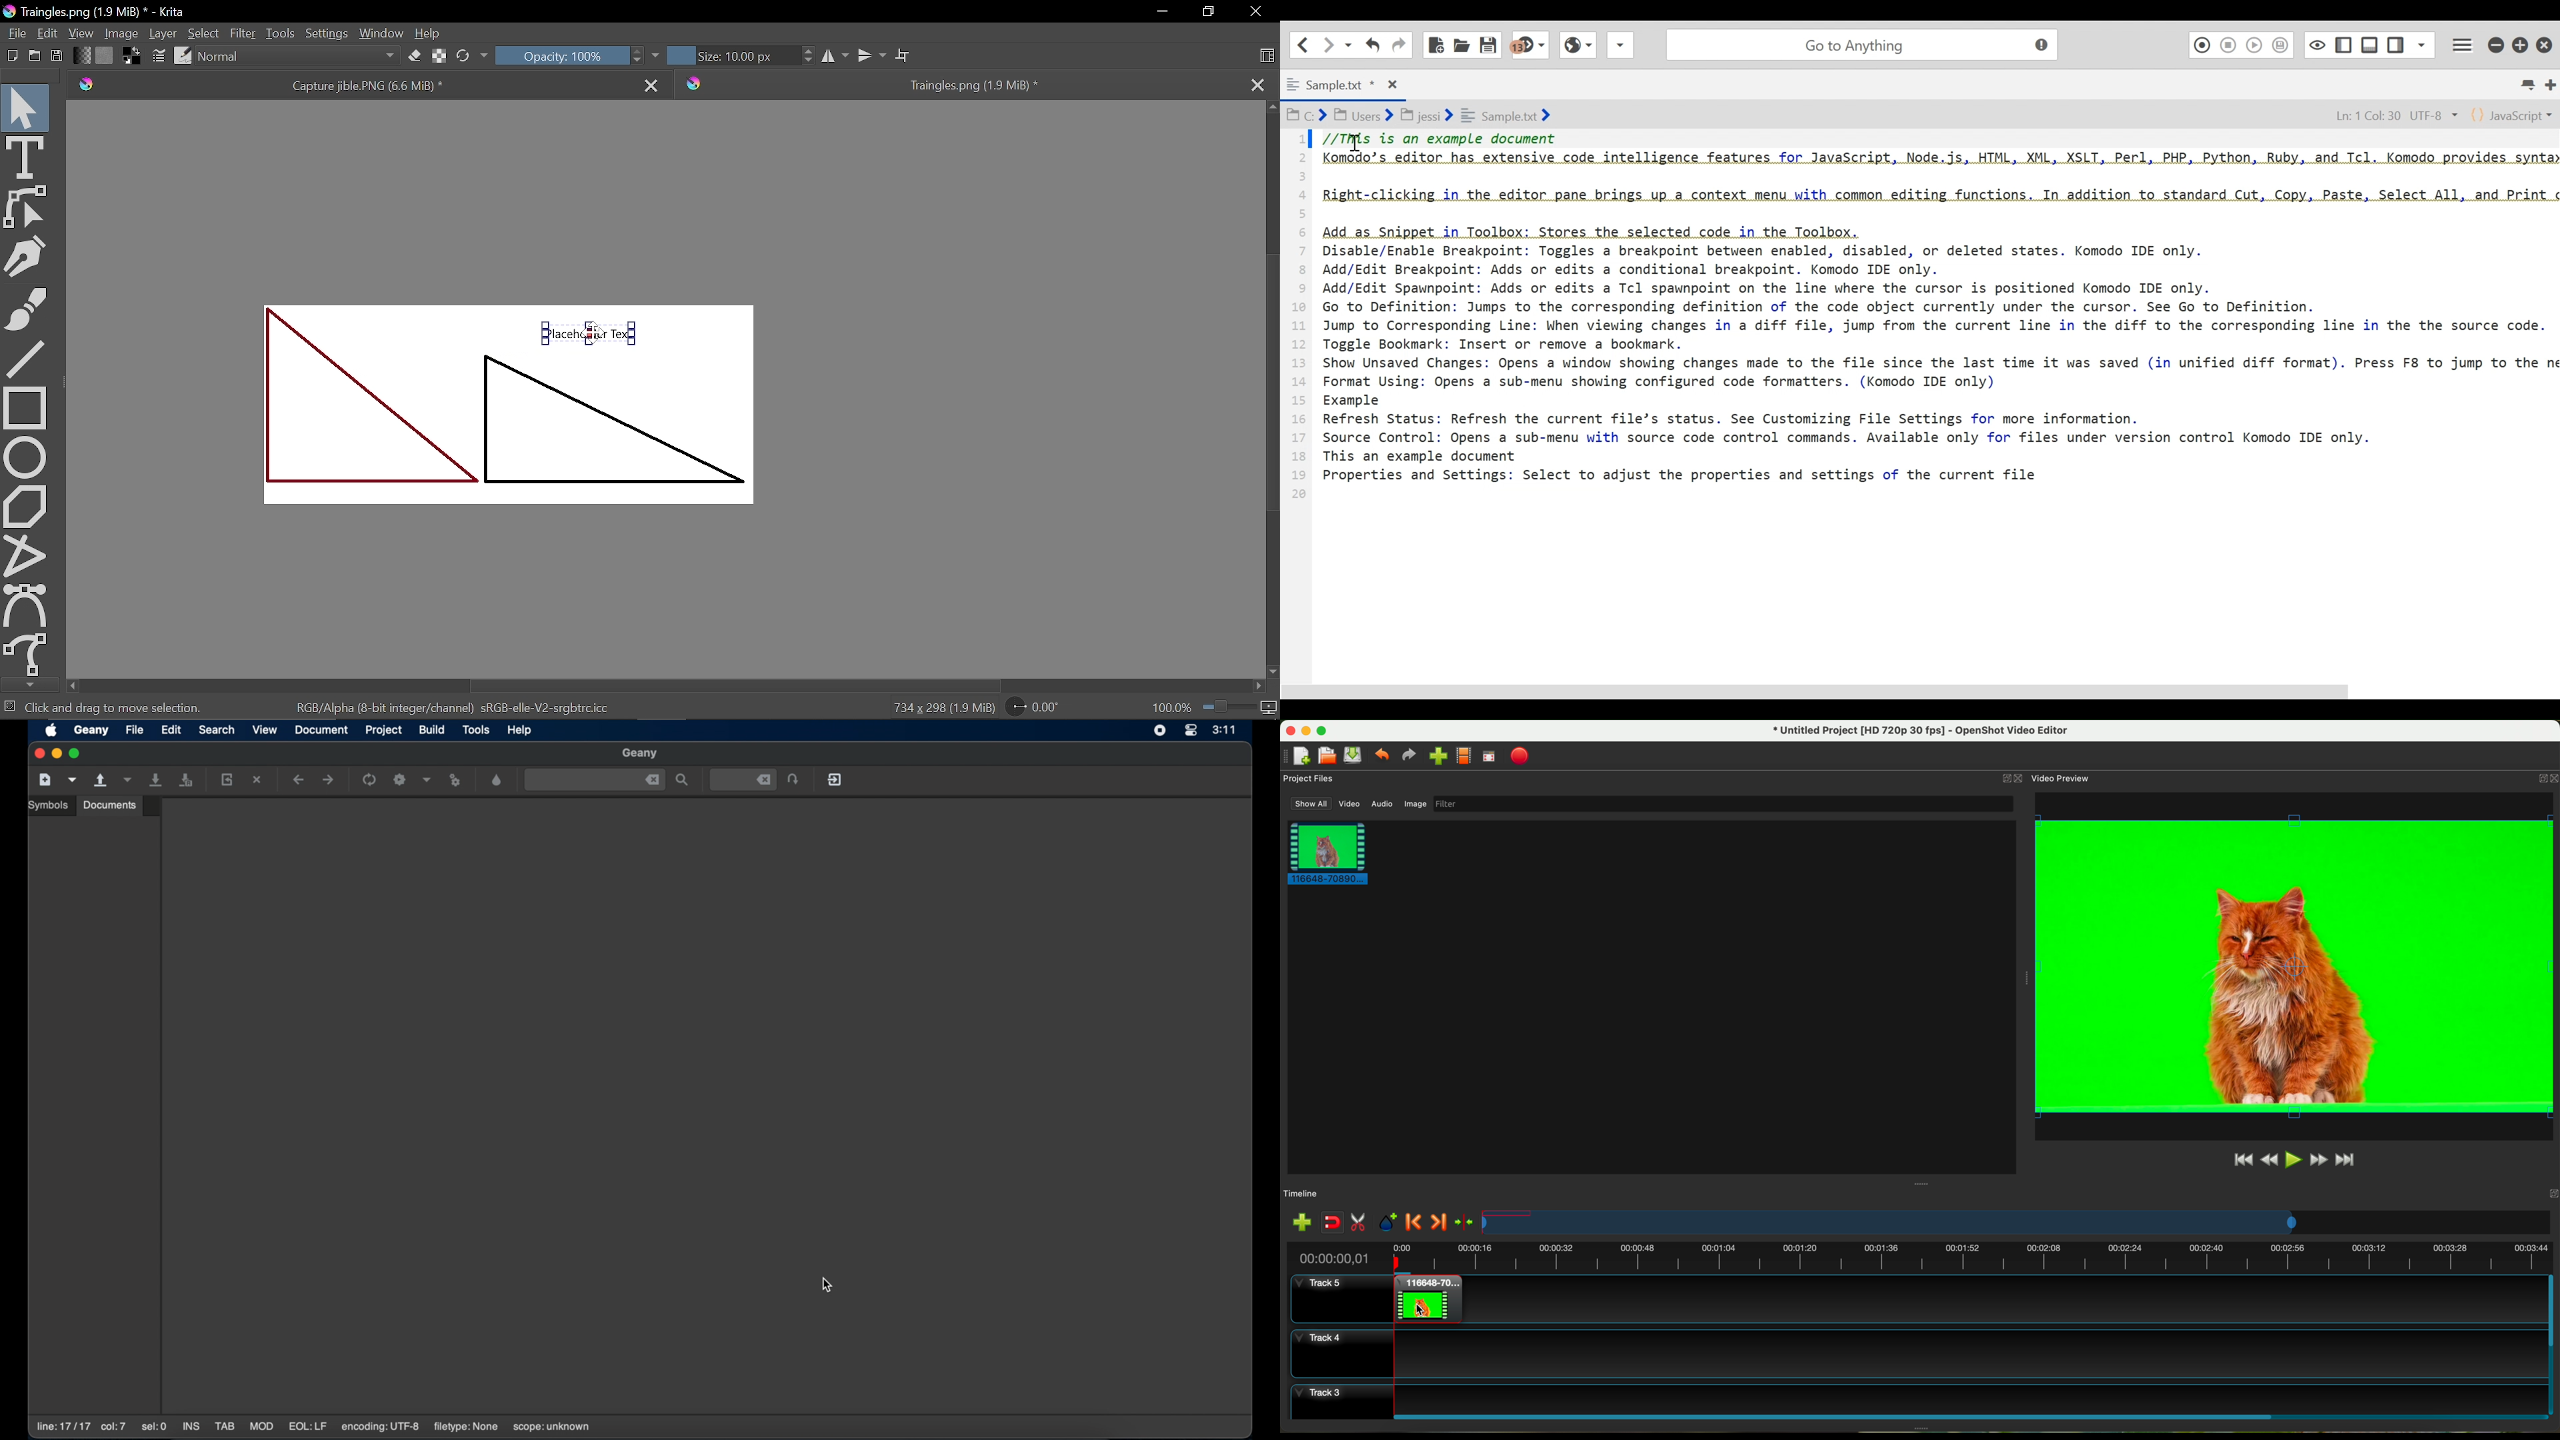 The height and width of the screenshot is (1456, 2576). Describe the element at coordinates (163, 33) in the screenshot. I see `Layer` at that location.